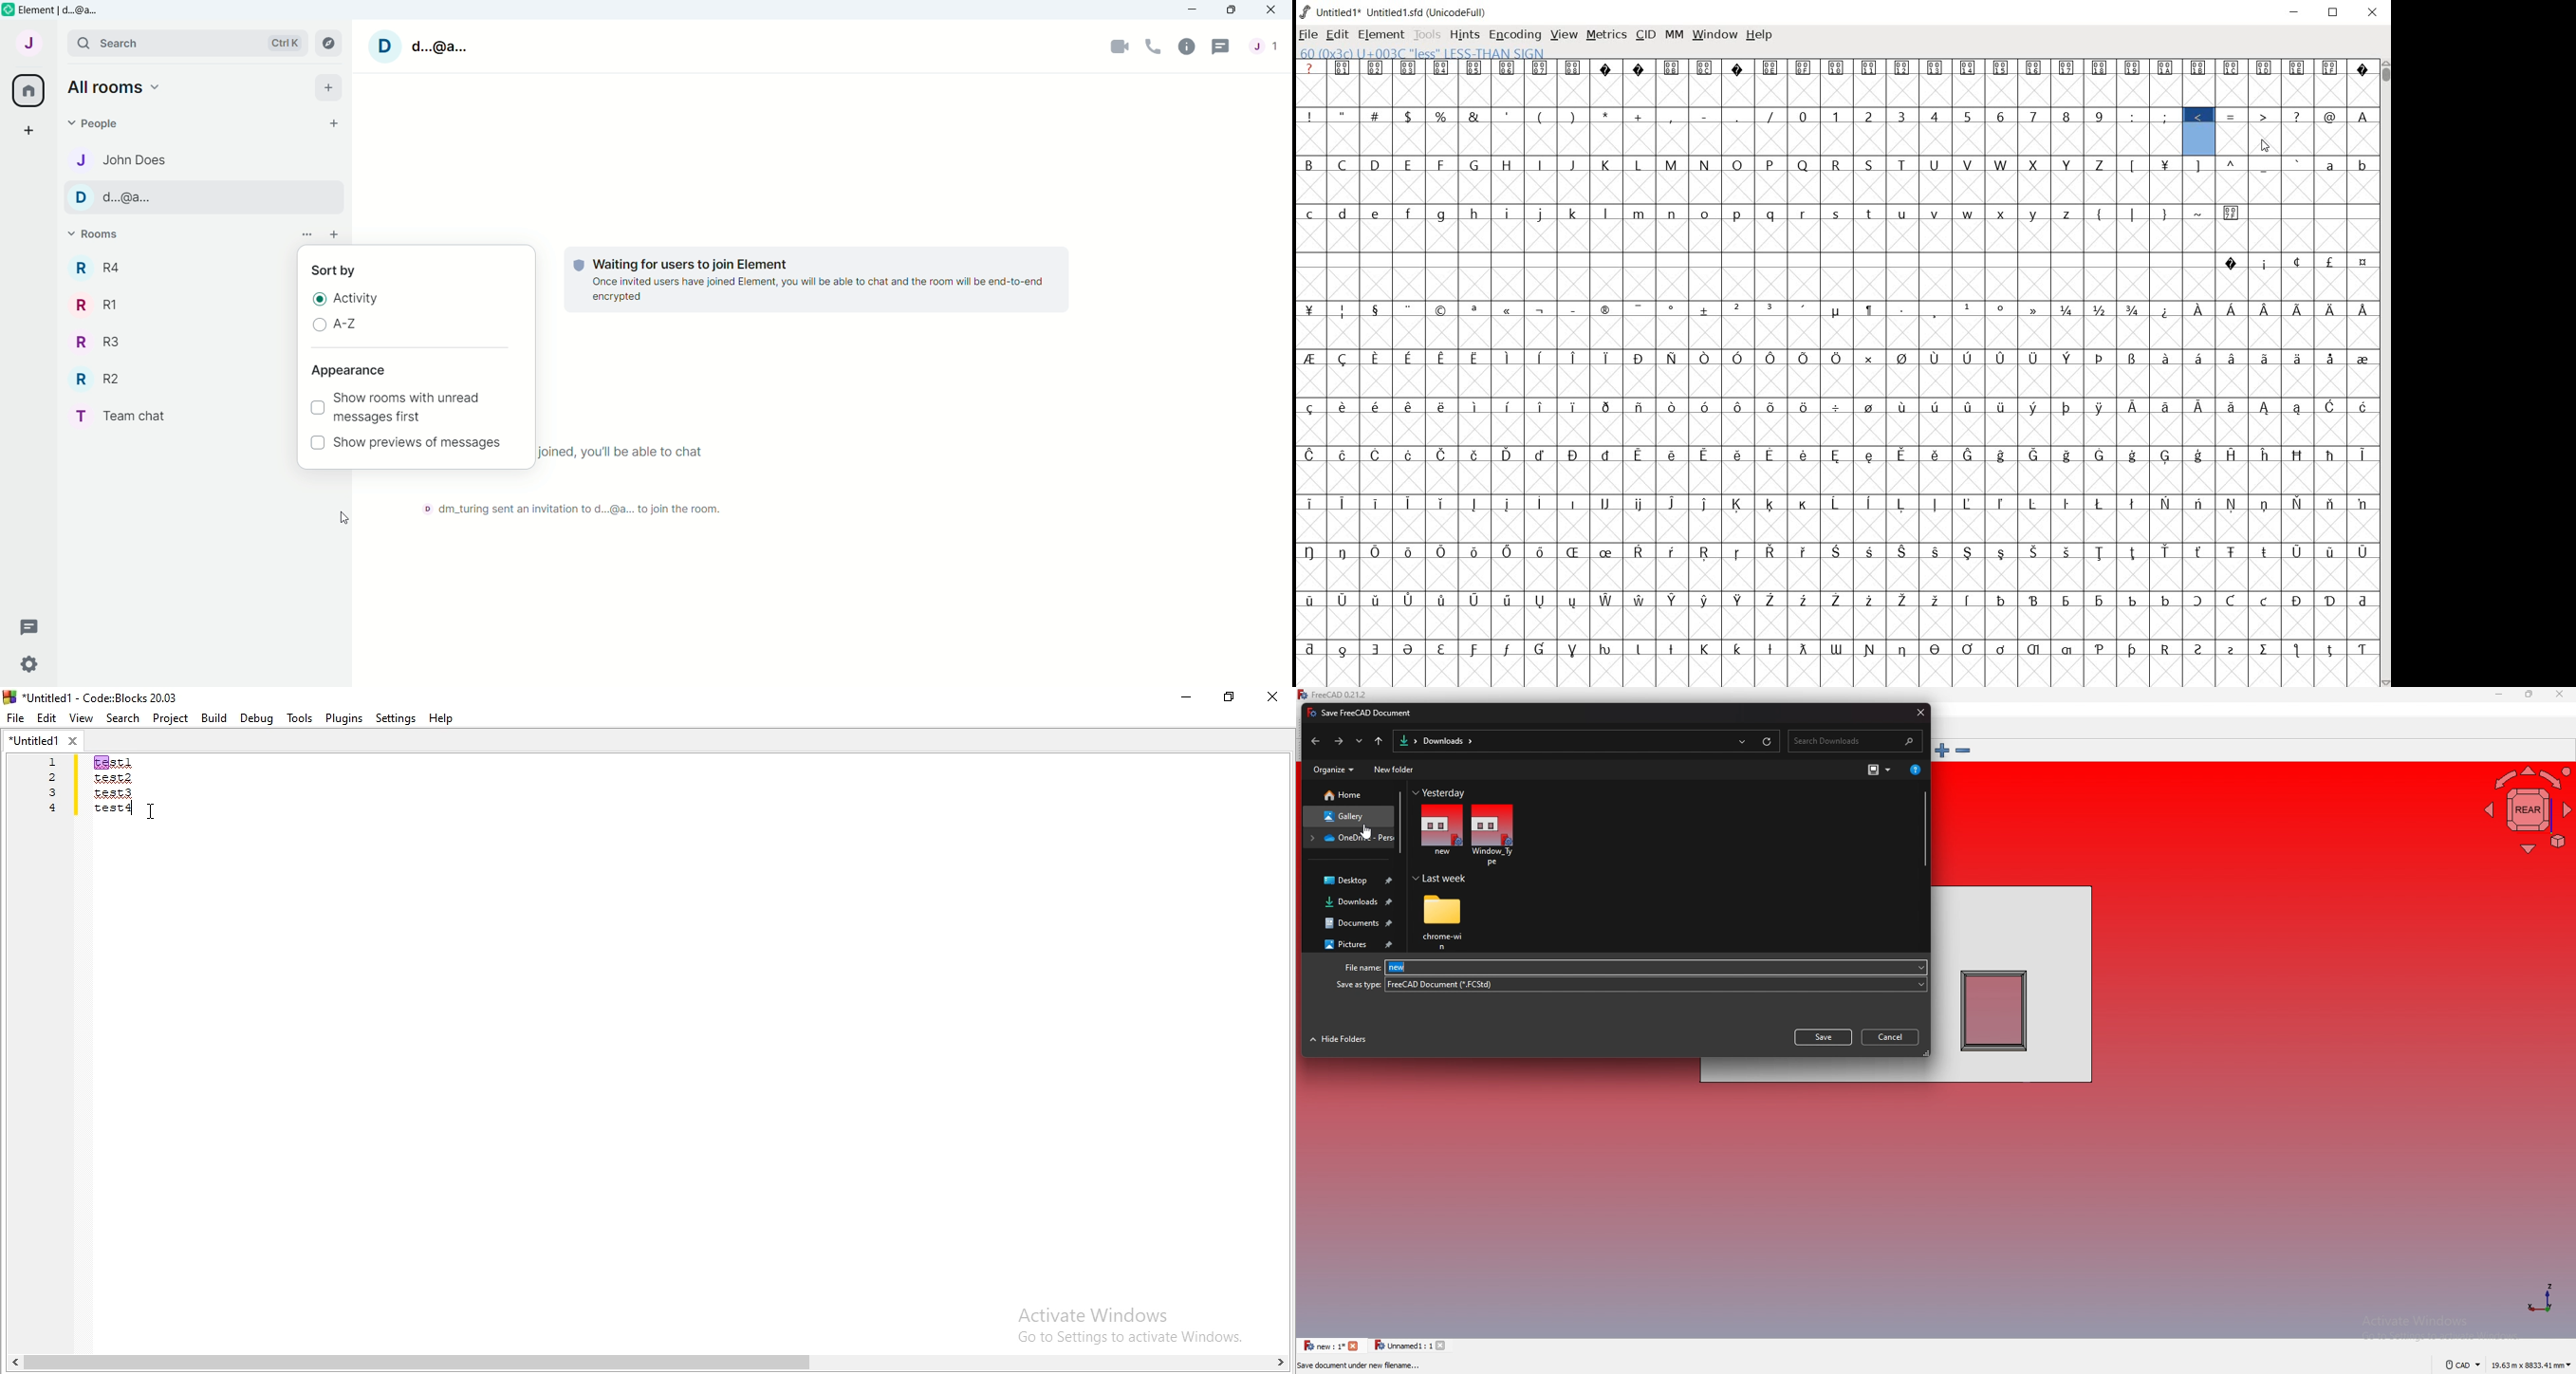 This screenshot has width=2576, height=1400. What do you see at coordinates (1187, 46) in the screenshot?
I see `Room Info` at bounding box center [1187, 46].